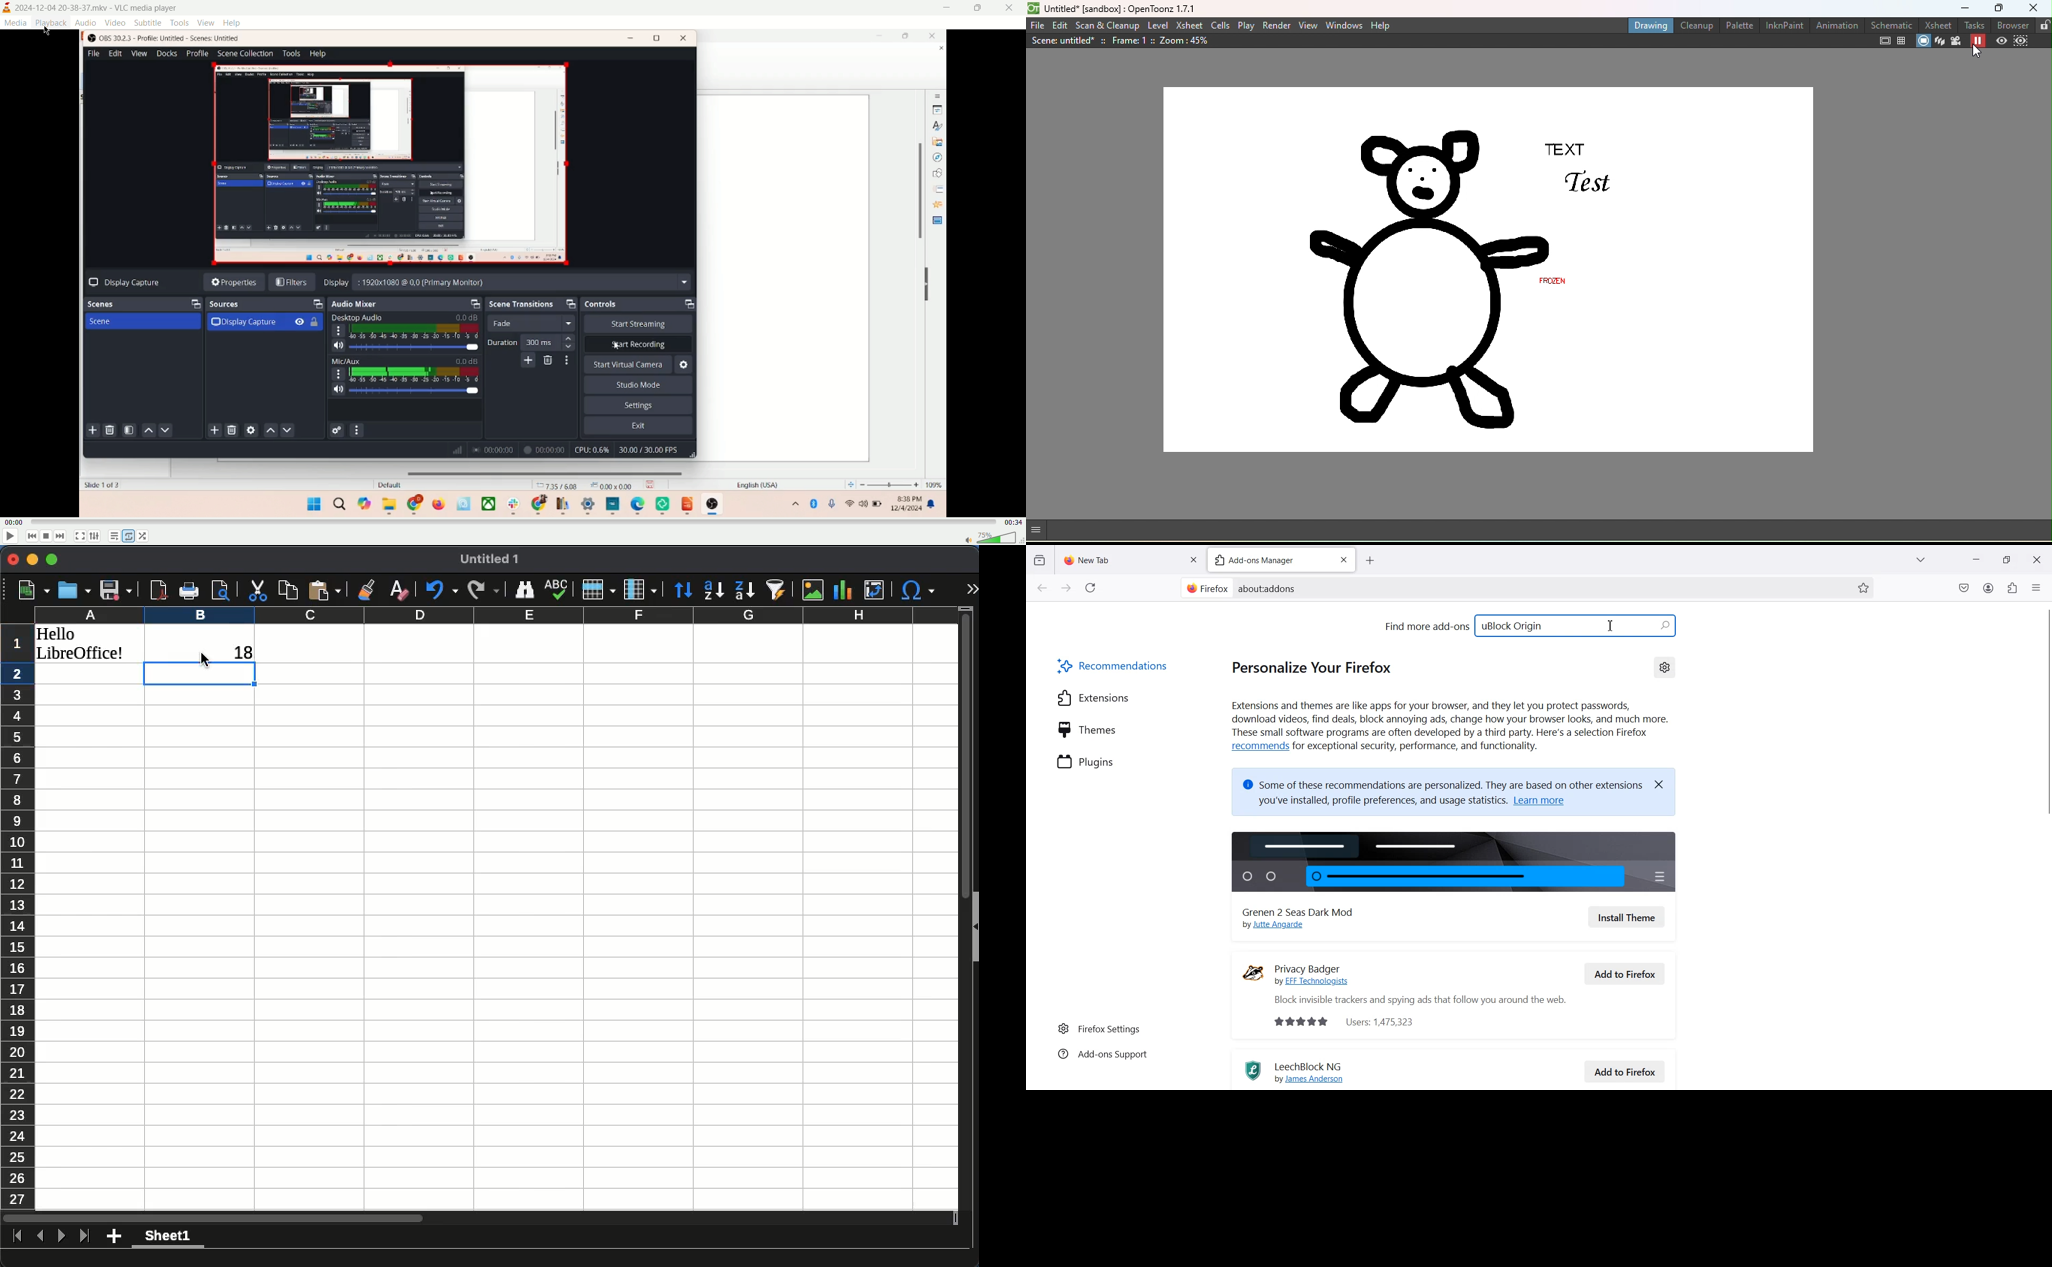  What do you see at coordinates (1370, 560) in the screenshot?
I see `Add new tab` at bounding box center [1370, 560].